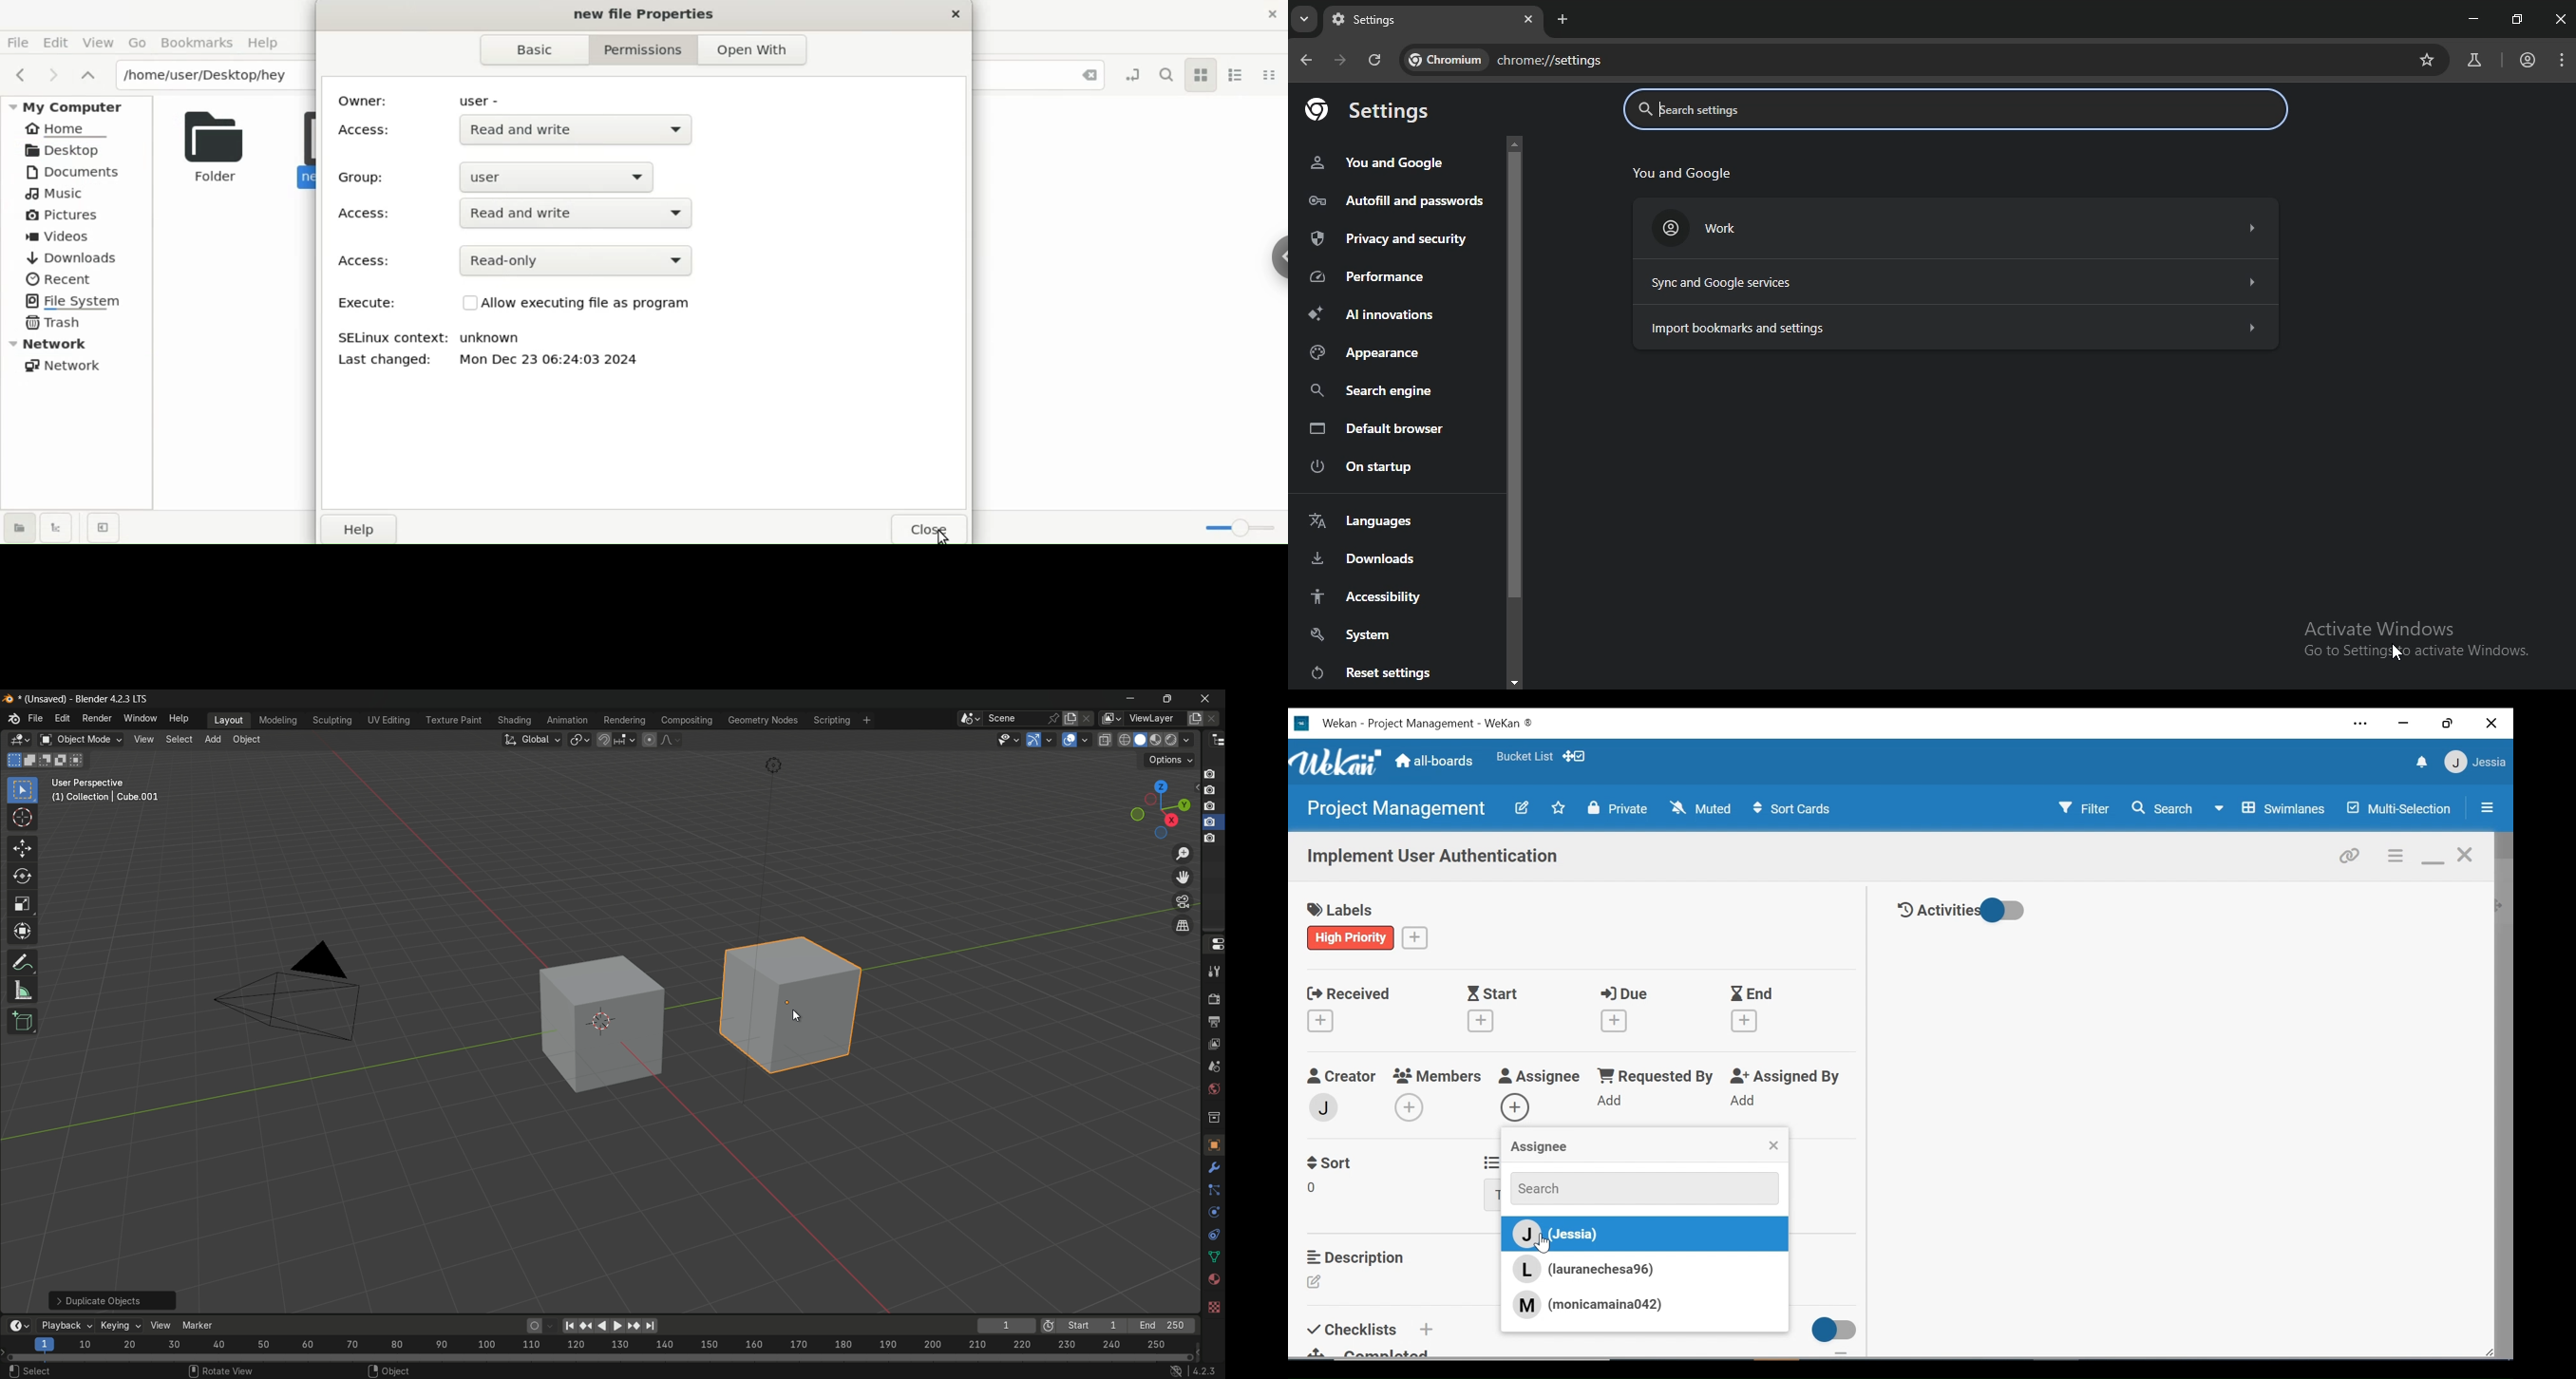 The width and height of the screenshot is (2576, 1400). I want to click on set new selection, so click(12, 760).